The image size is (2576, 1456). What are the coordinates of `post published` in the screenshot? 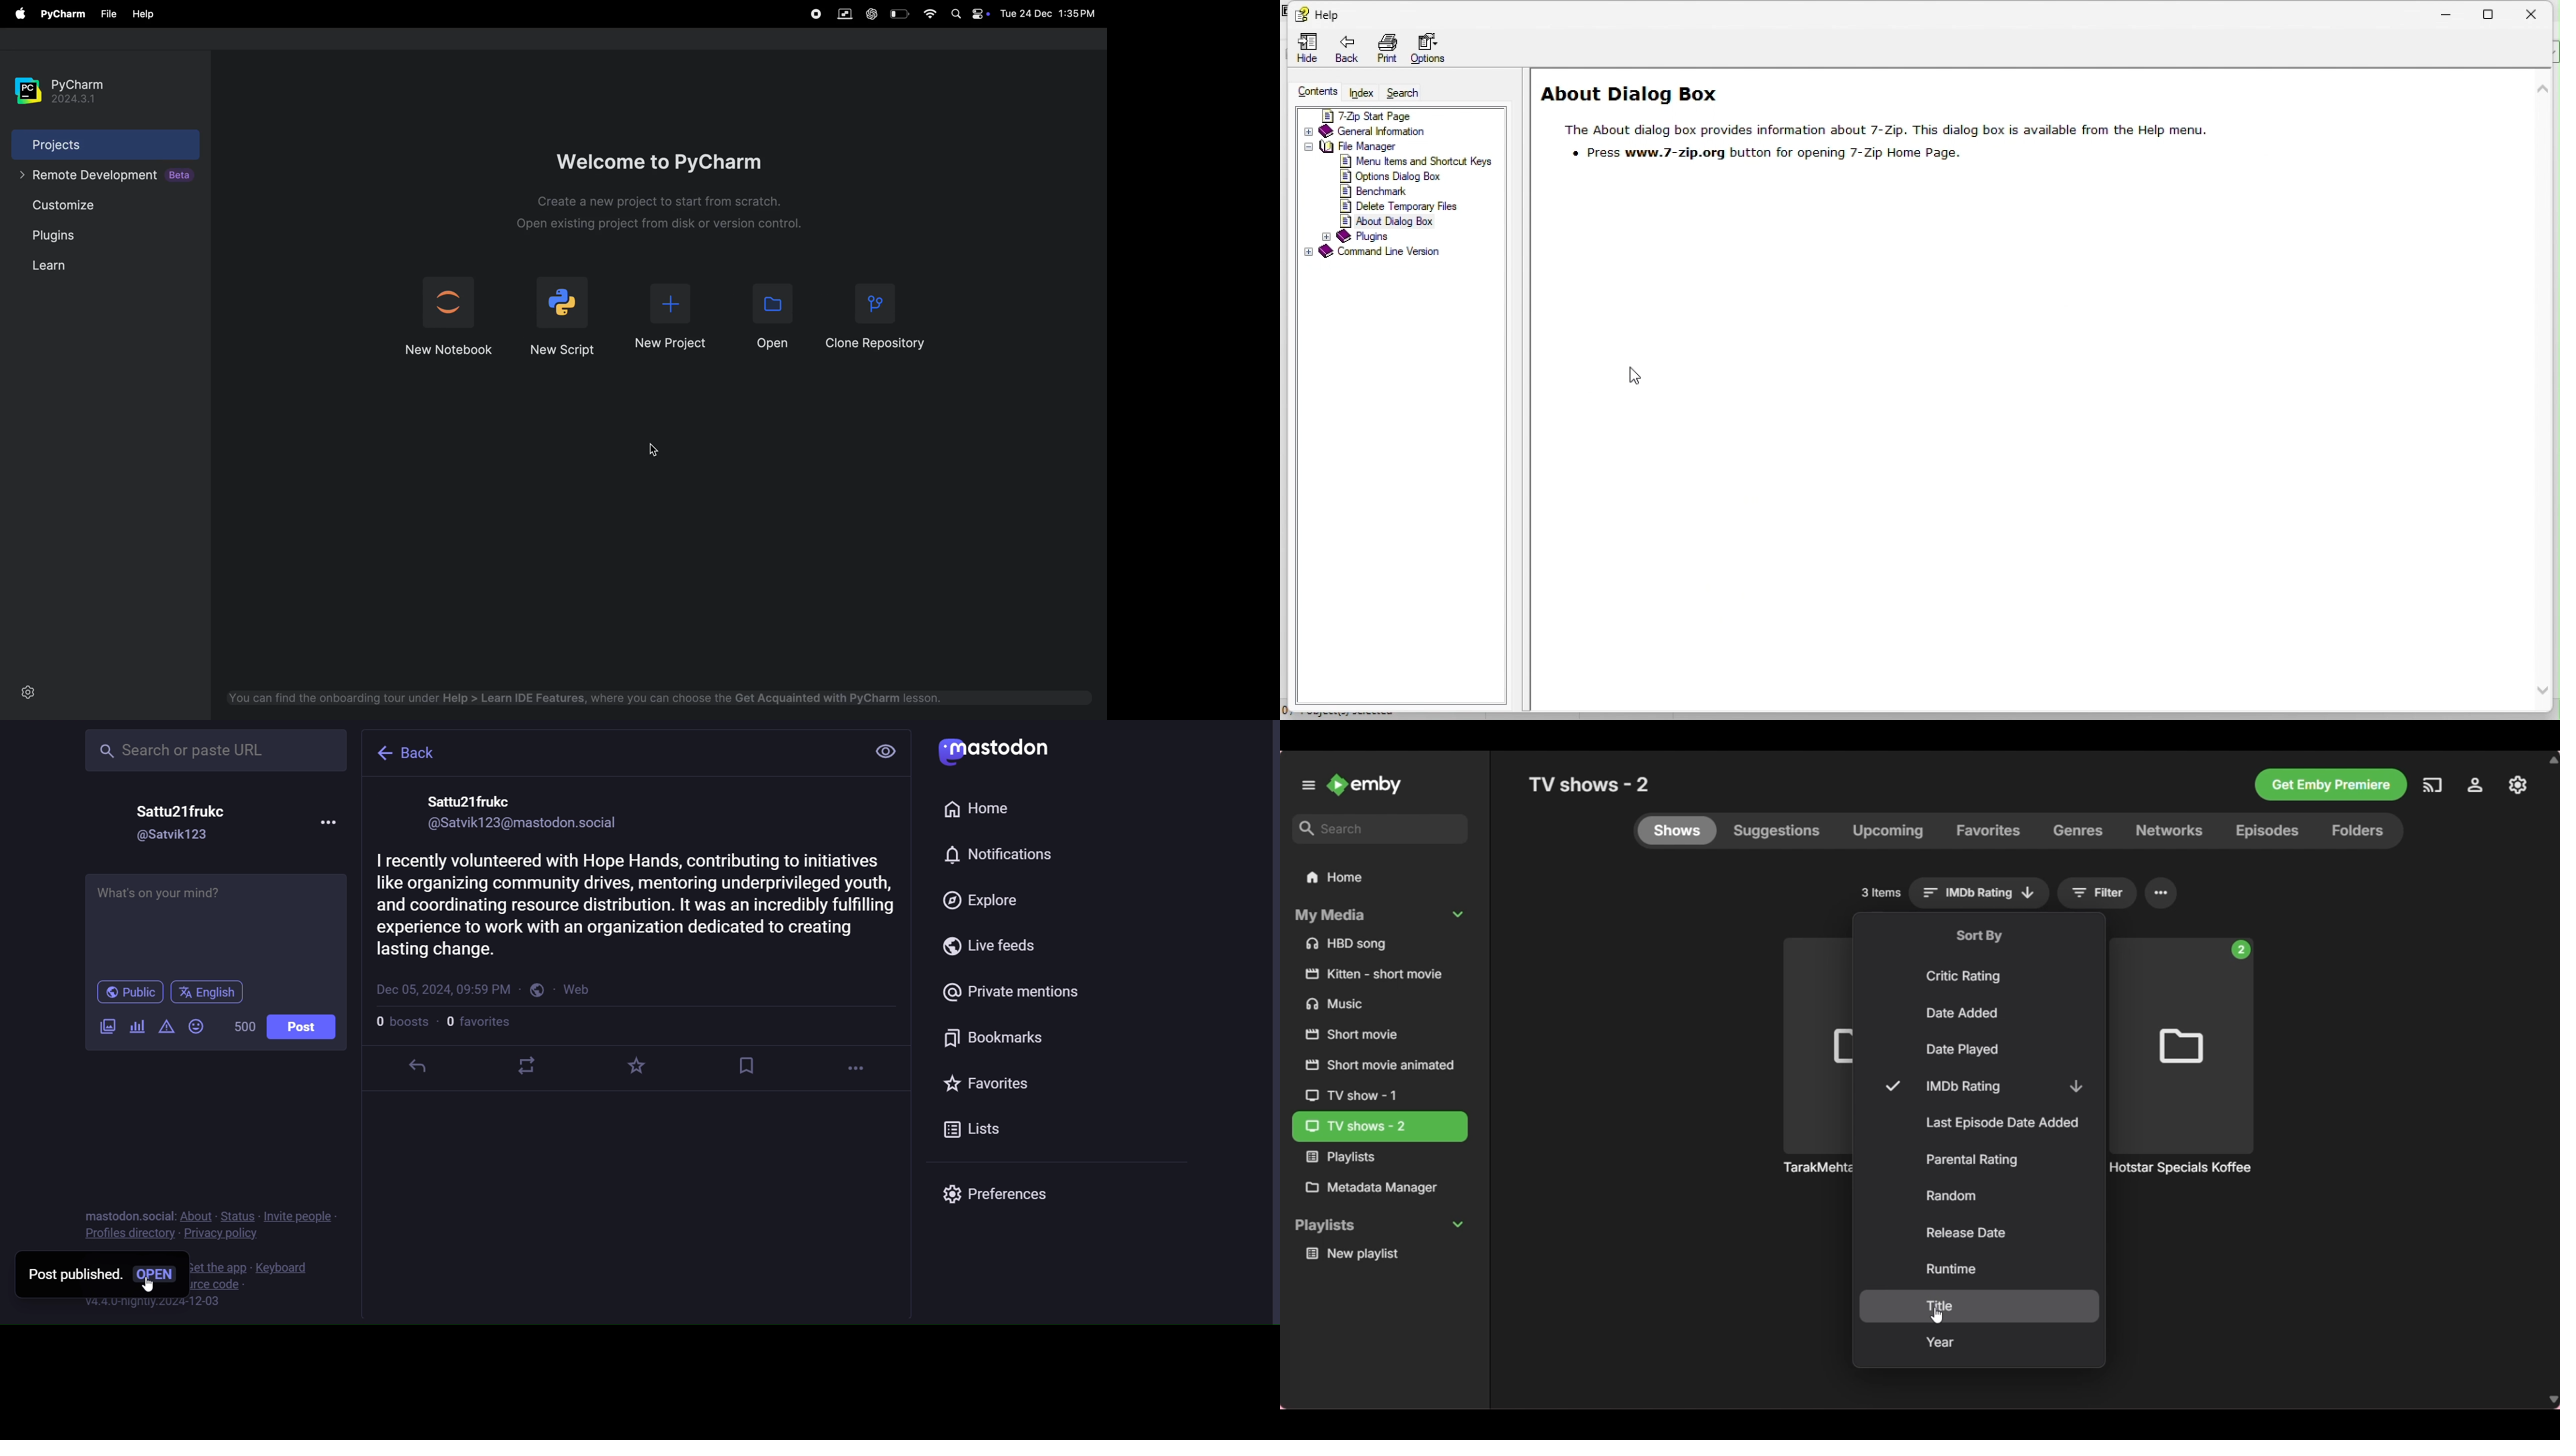 It's located at (68, 1274).